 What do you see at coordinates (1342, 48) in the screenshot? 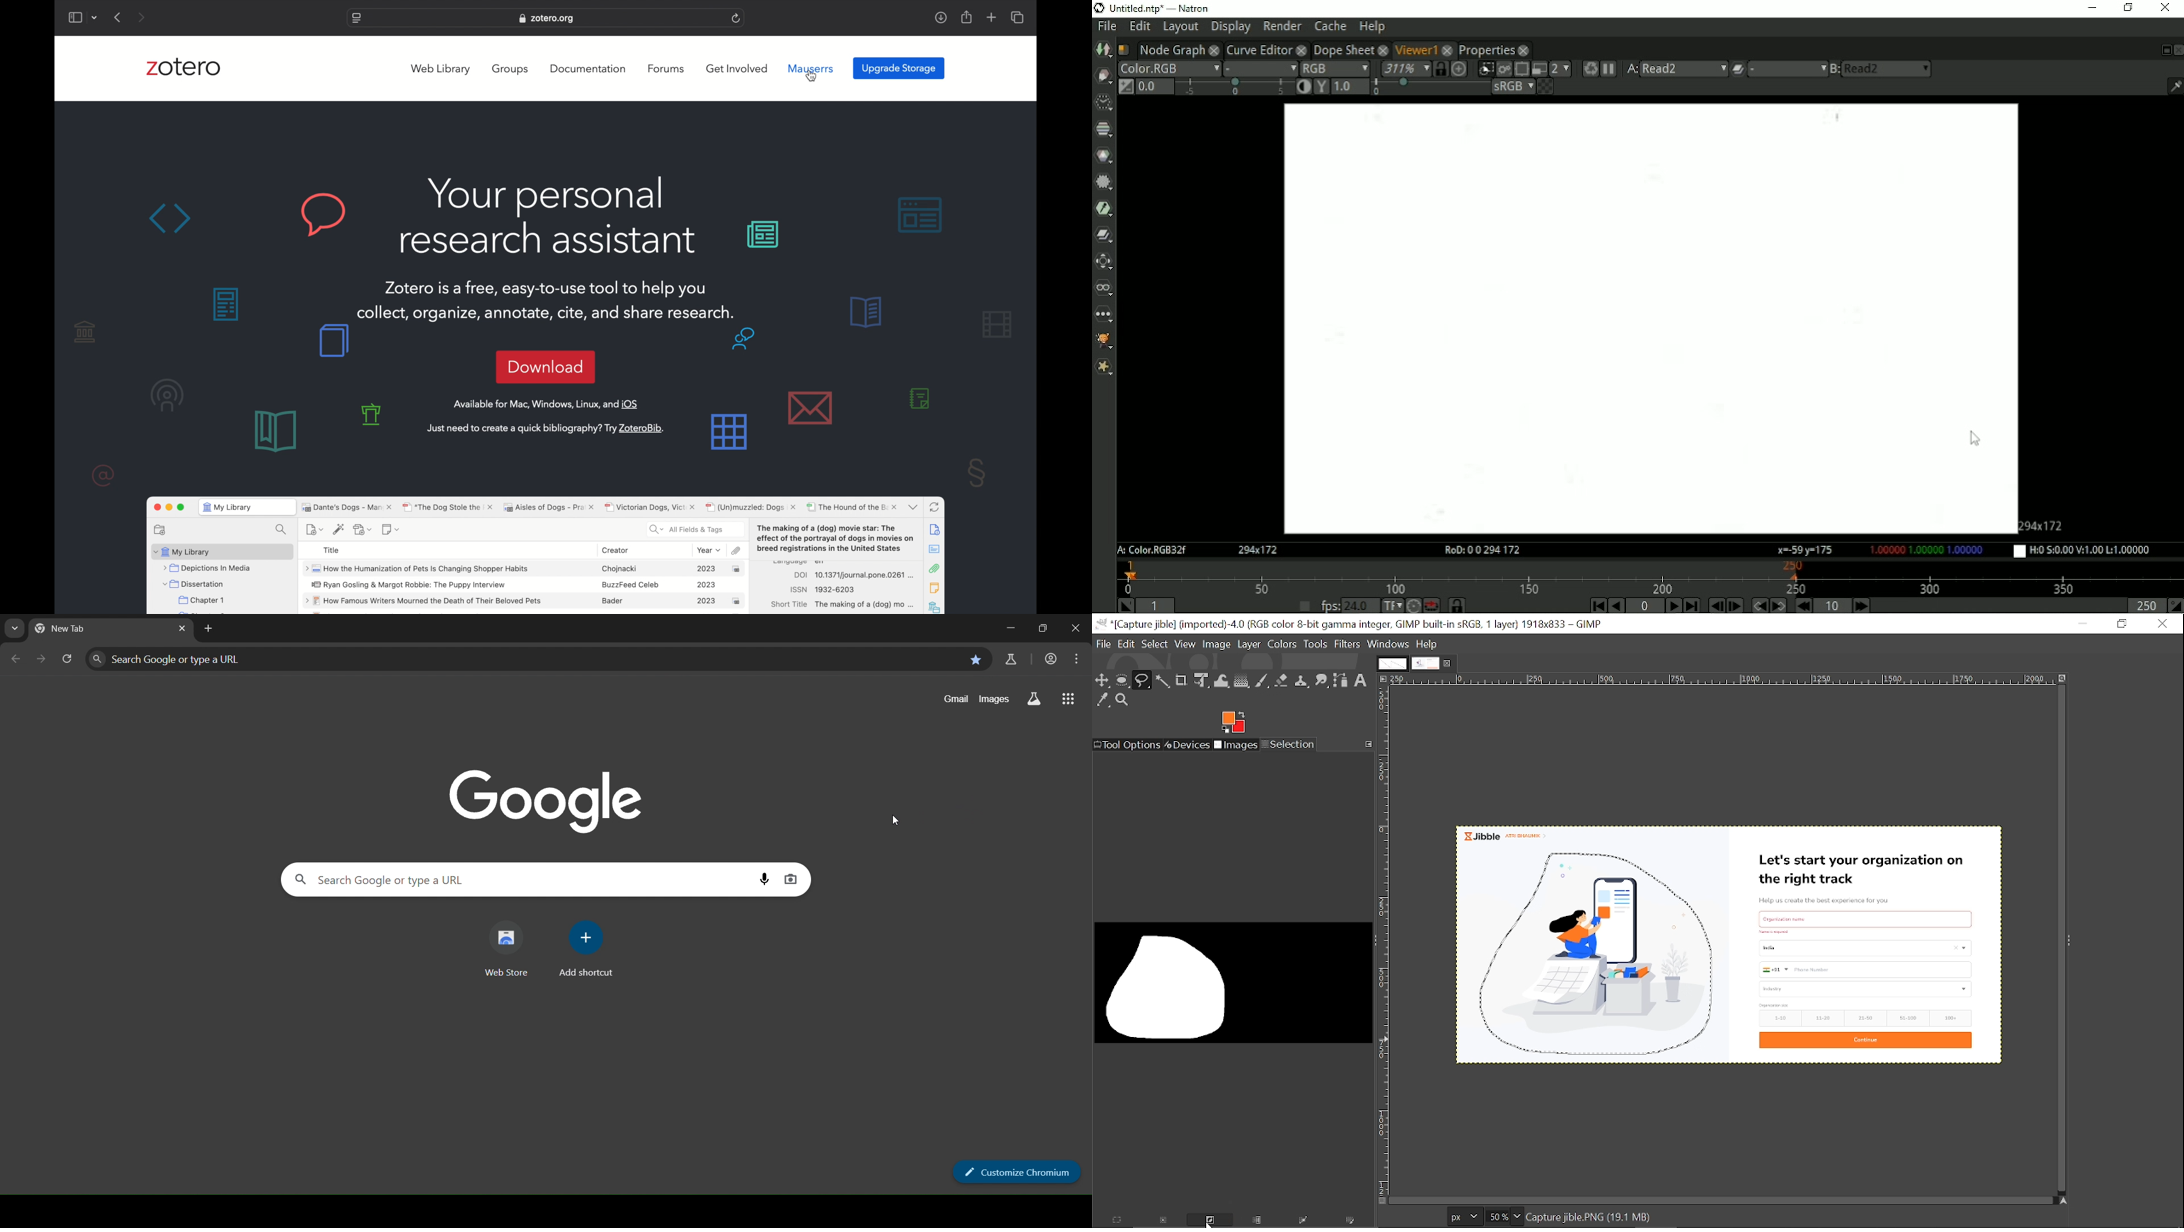
I see `Dope Sheet` at bounding box center [1342, 48].